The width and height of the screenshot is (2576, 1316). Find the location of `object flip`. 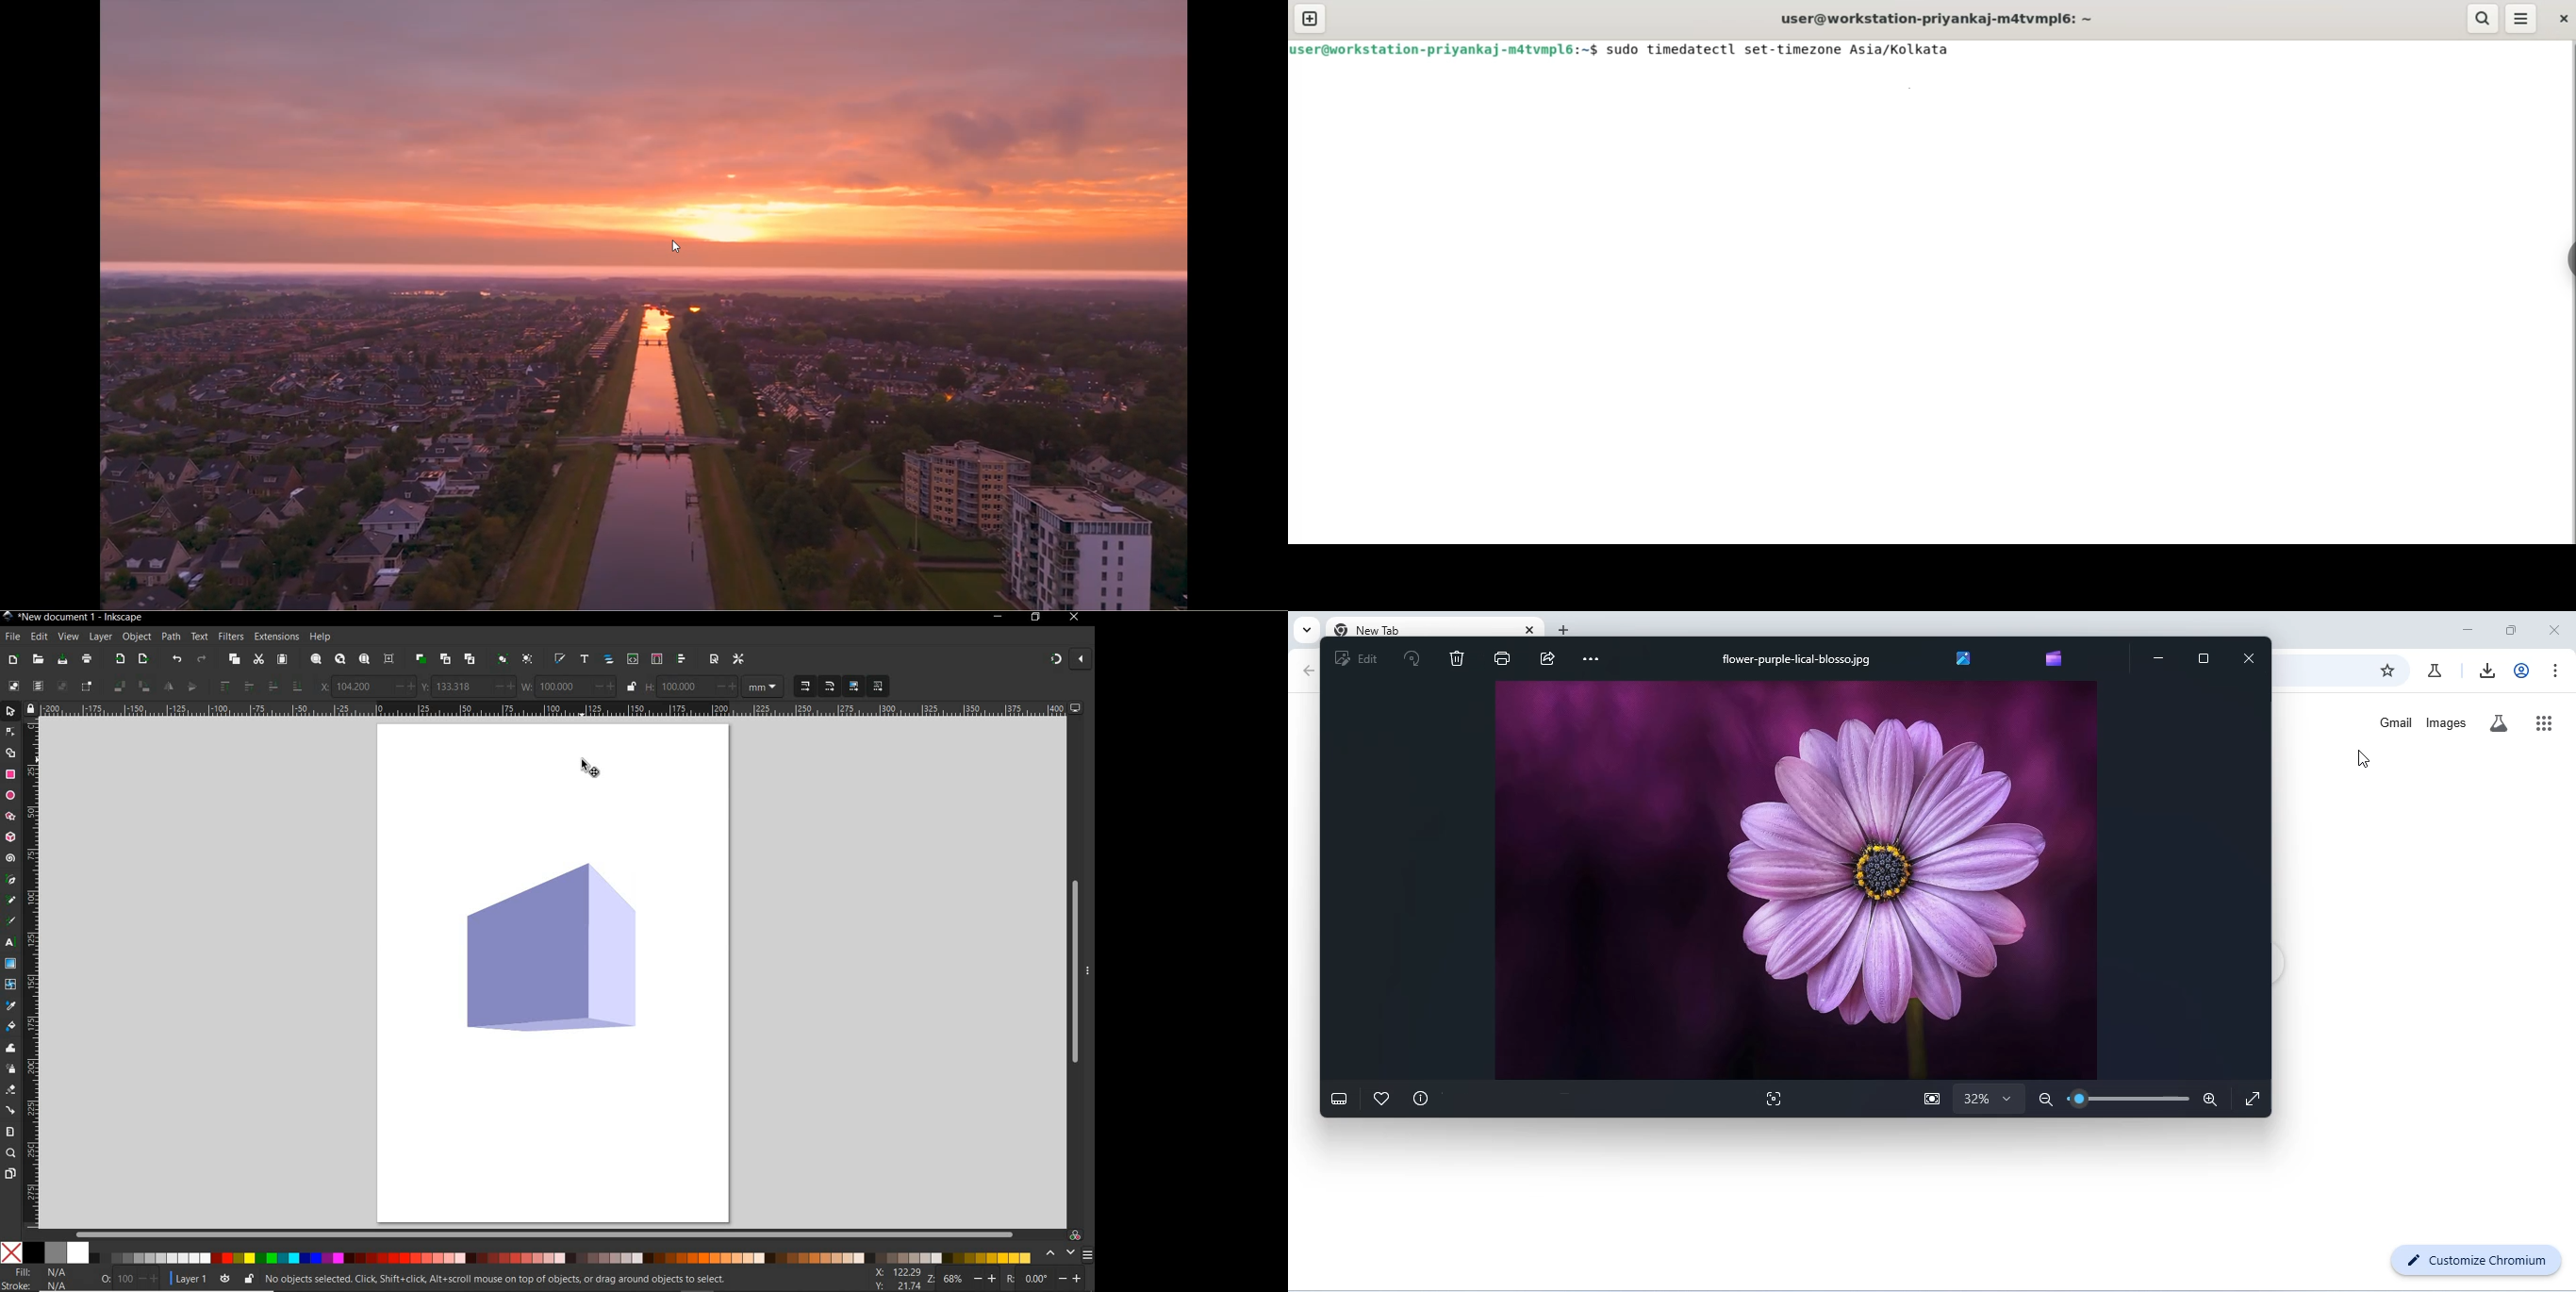

object flip is located at coordinates (167, 687).